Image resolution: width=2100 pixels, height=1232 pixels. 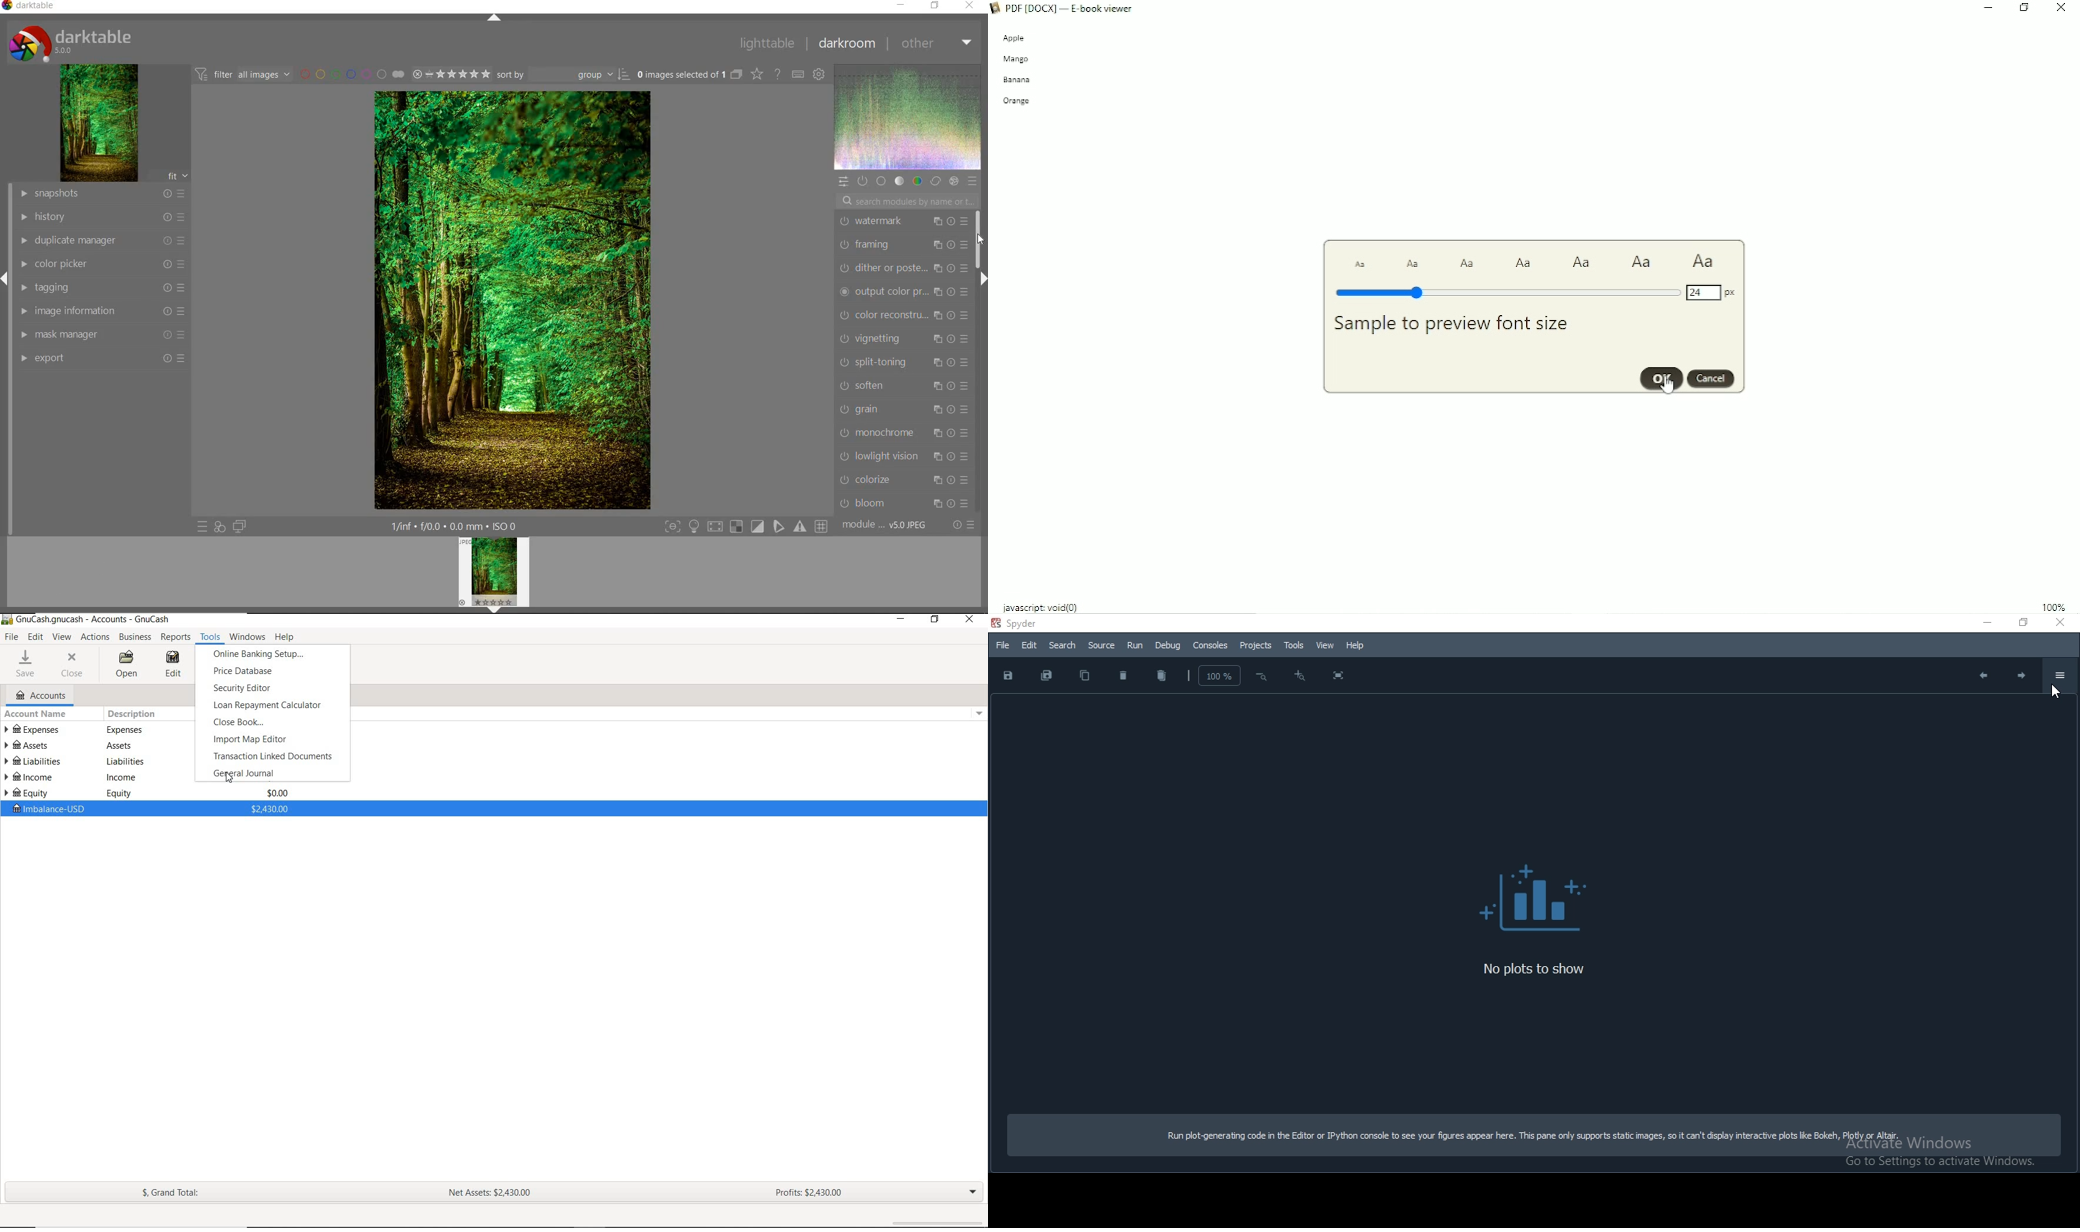 What do you see at coordinates (904, 409) in the screenshot?
I see `GRAIN` at bounding box center [904, 409].